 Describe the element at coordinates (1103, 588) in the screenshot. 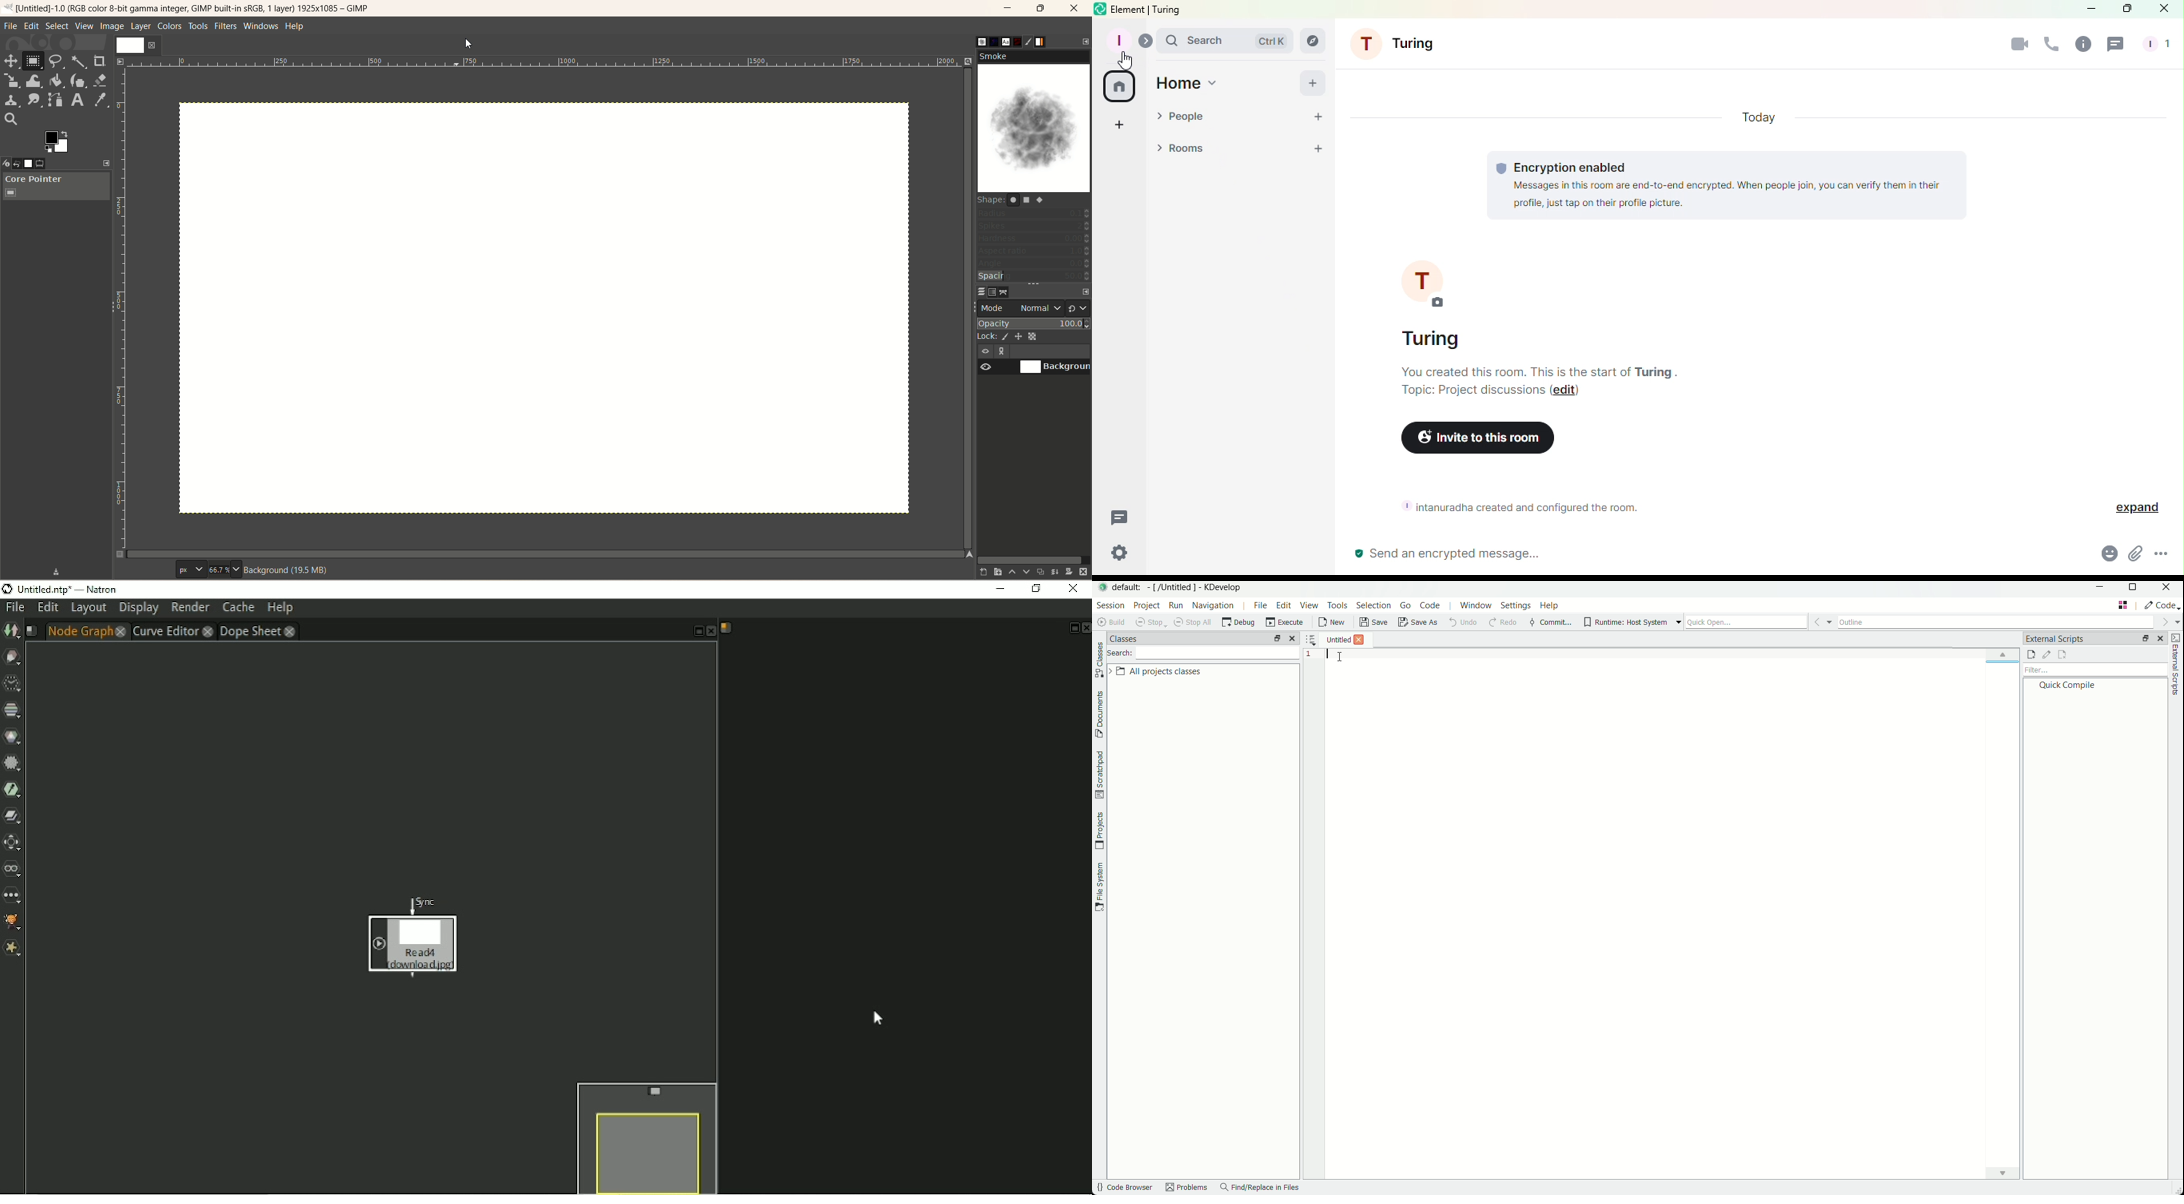

I see `app icon` at that location.